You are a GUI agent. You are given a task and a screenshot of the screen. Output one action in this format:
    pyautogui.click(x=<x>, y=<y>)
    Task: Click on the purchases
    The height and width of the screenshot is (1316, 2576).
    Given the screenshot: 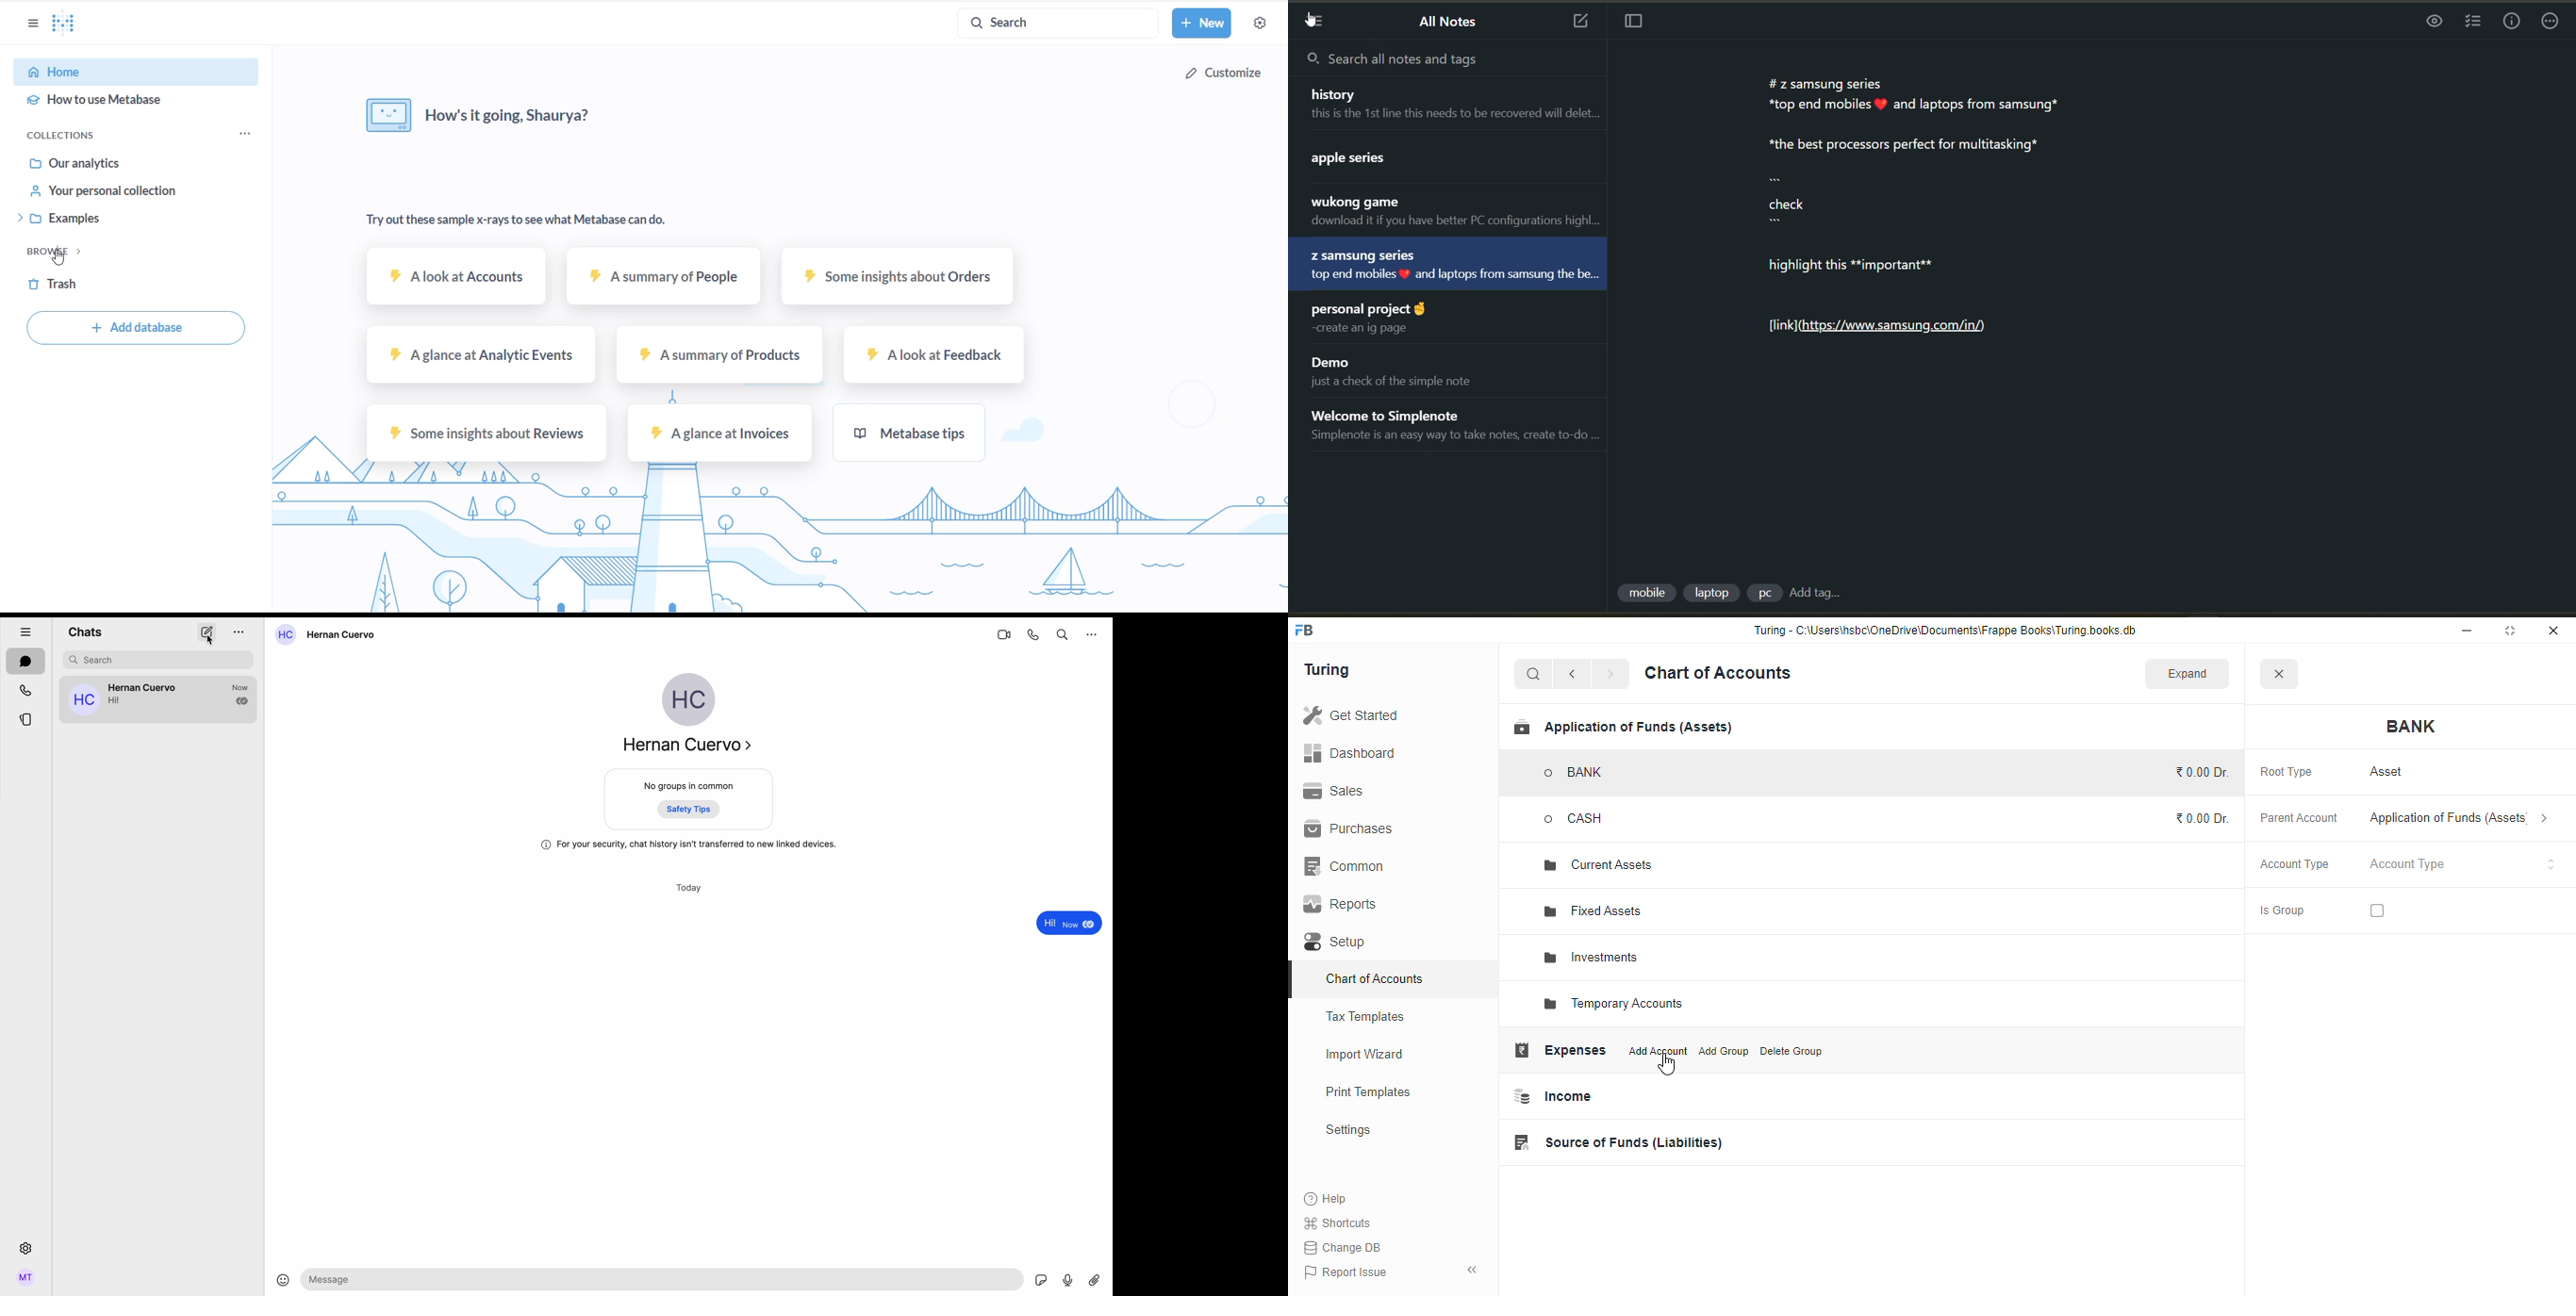 What is the action you would take?
    pyautogui.click(x=1351, y=829)
    